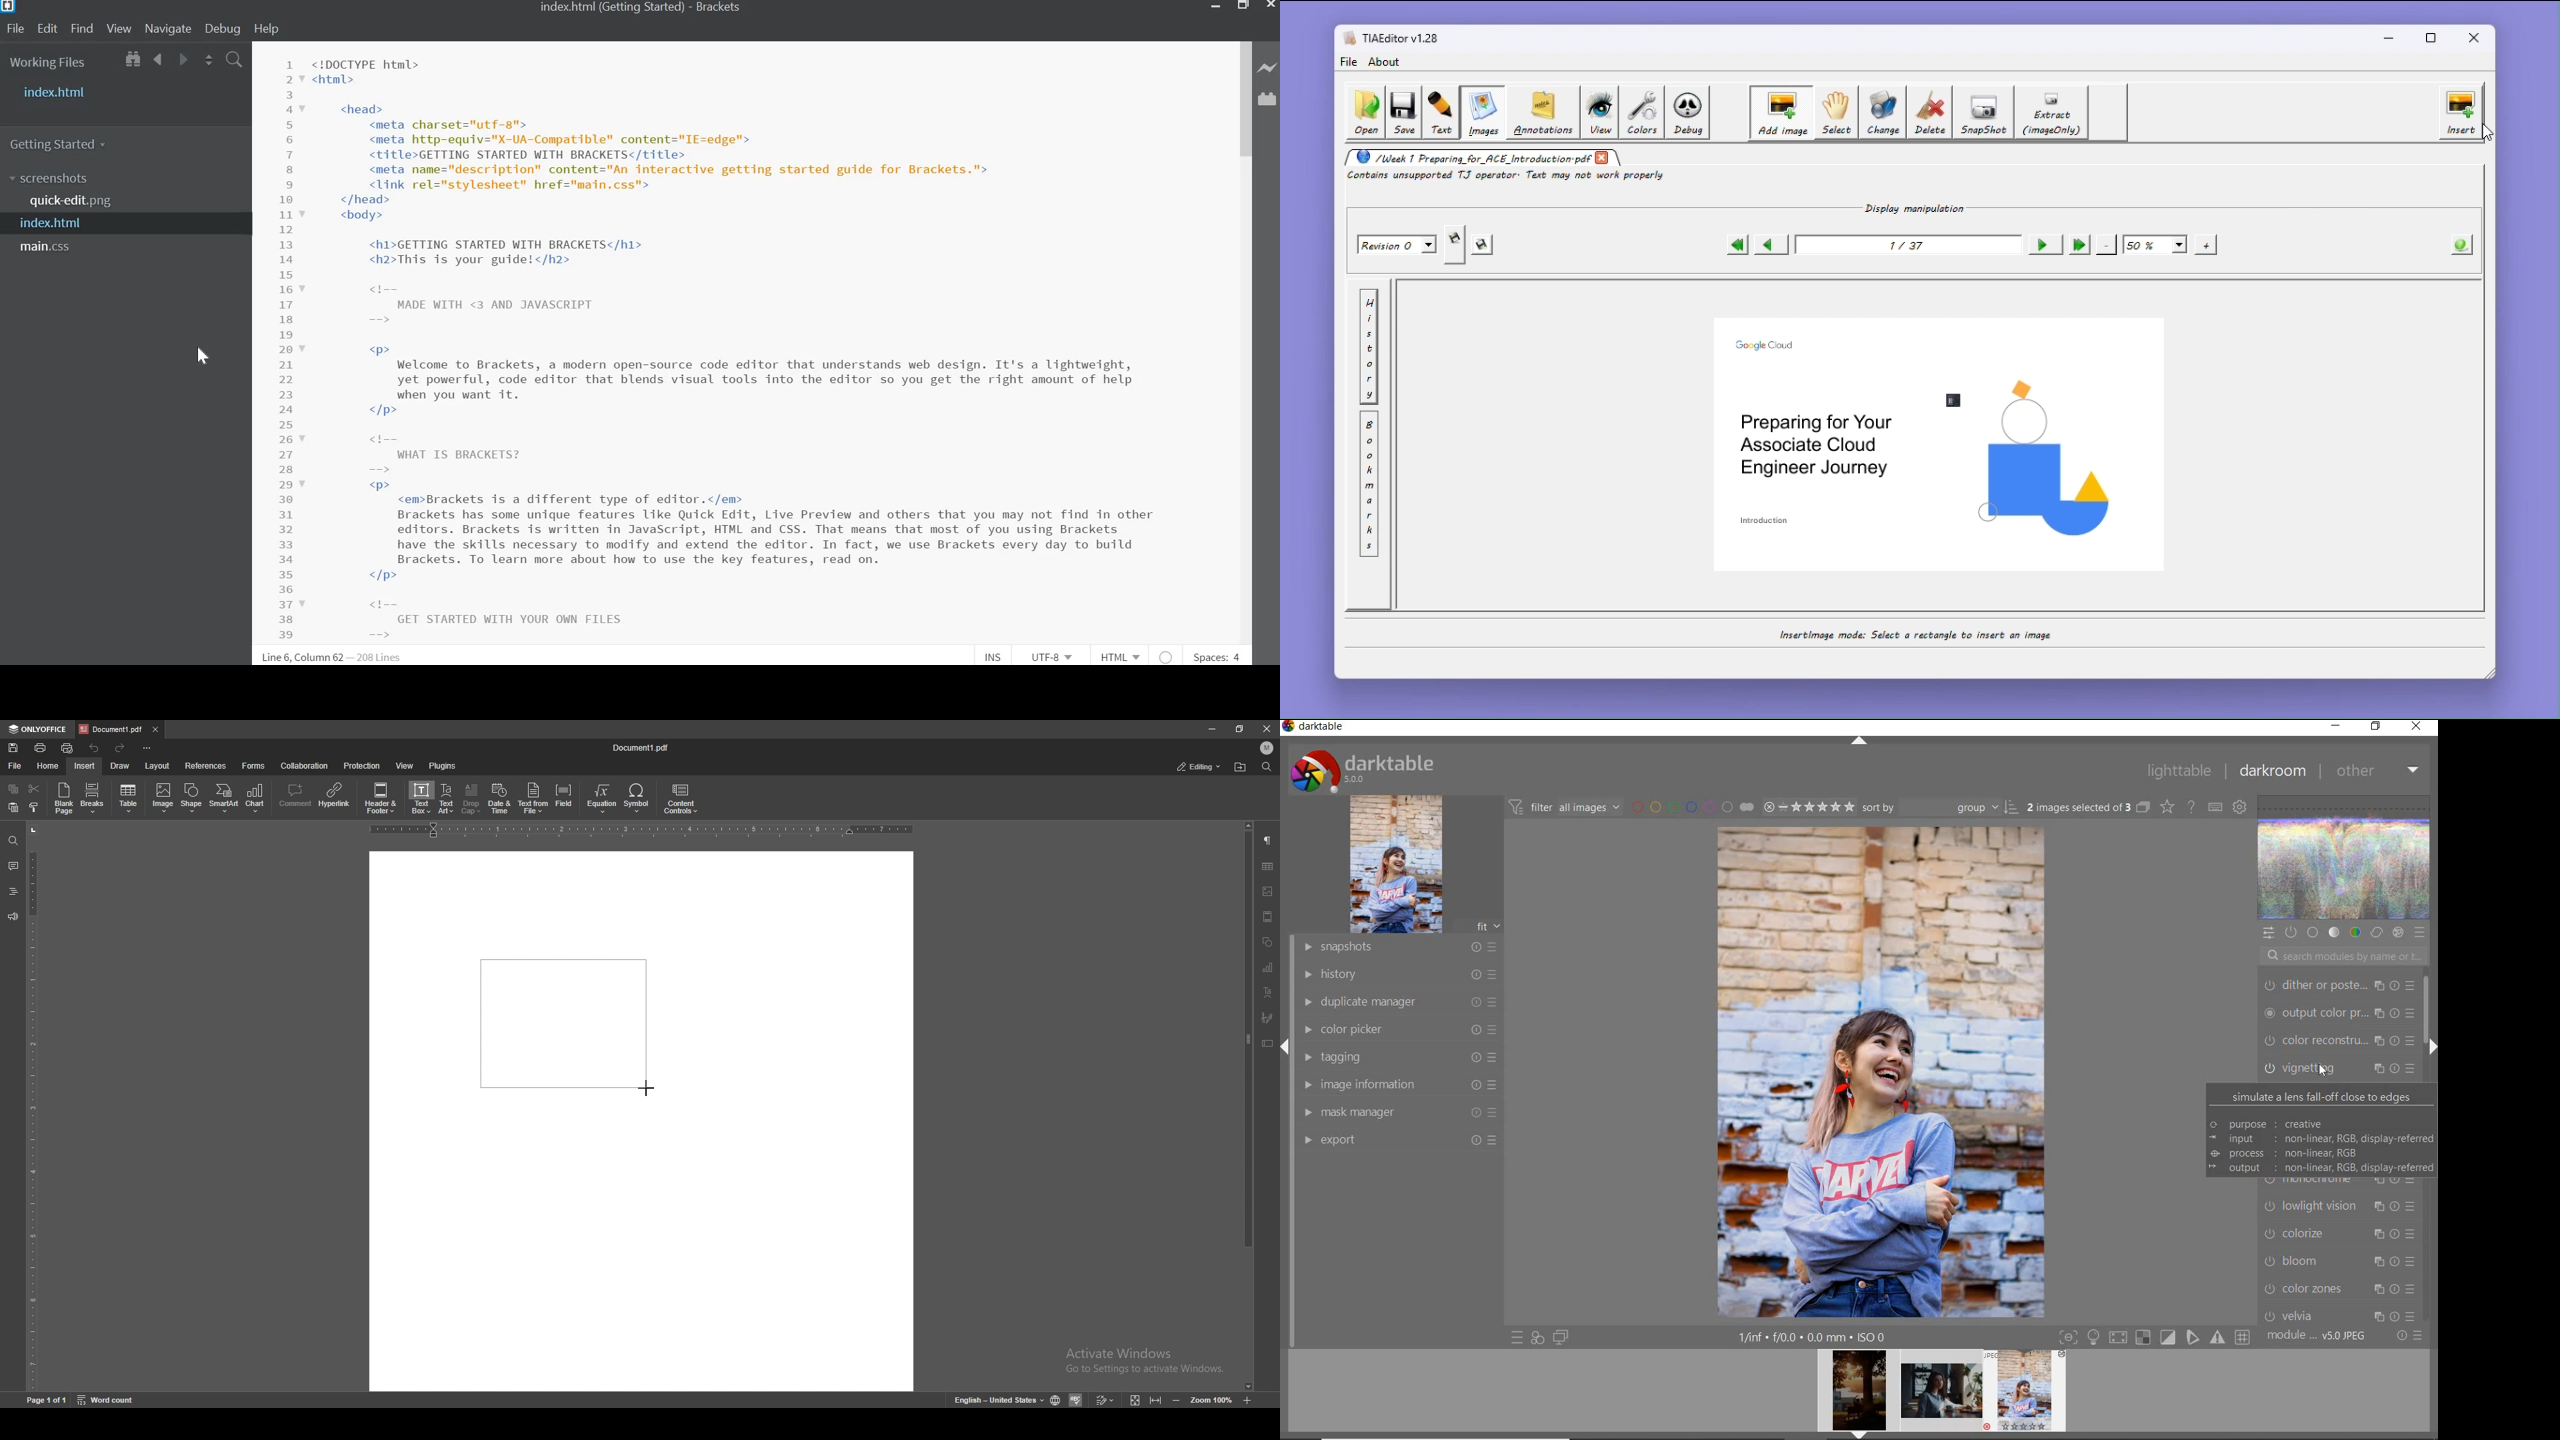 This screenshot has width=2576, height=1456. Describe the element at coordinates (181, 60) in the screenshot. I see `Navigate Forward` at that location.